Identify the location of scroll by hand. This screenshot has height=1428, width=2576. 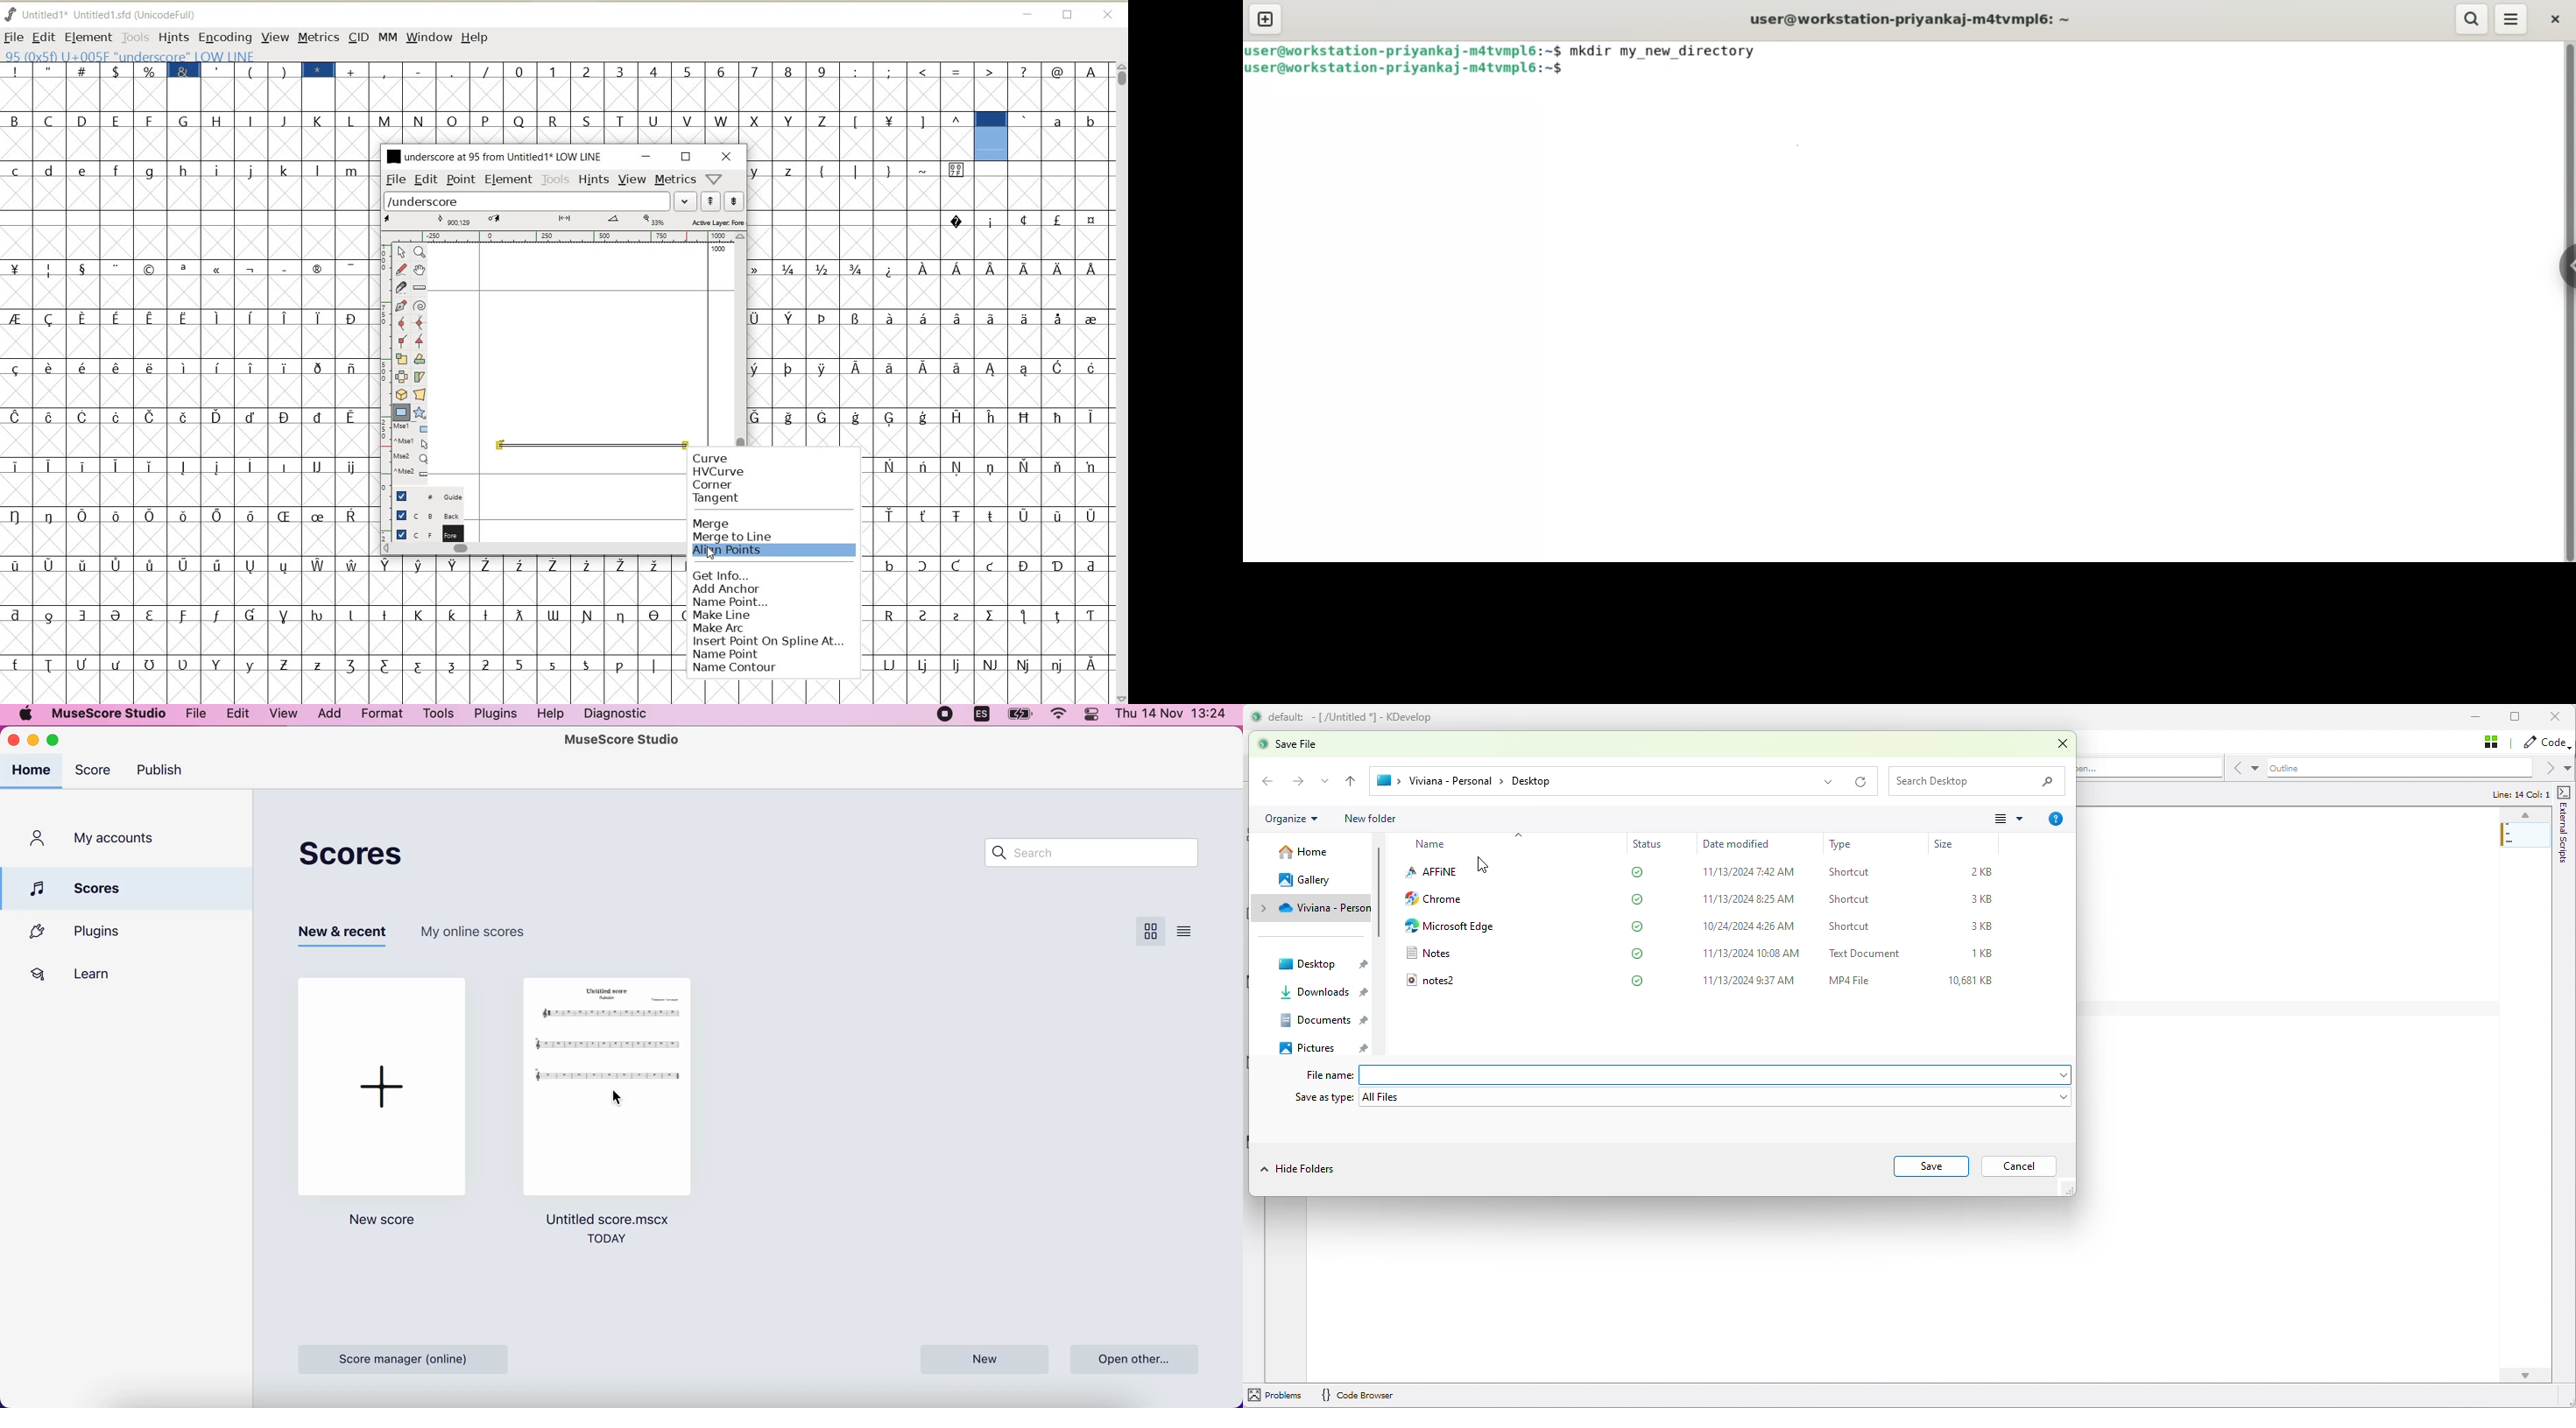
(421, 270).